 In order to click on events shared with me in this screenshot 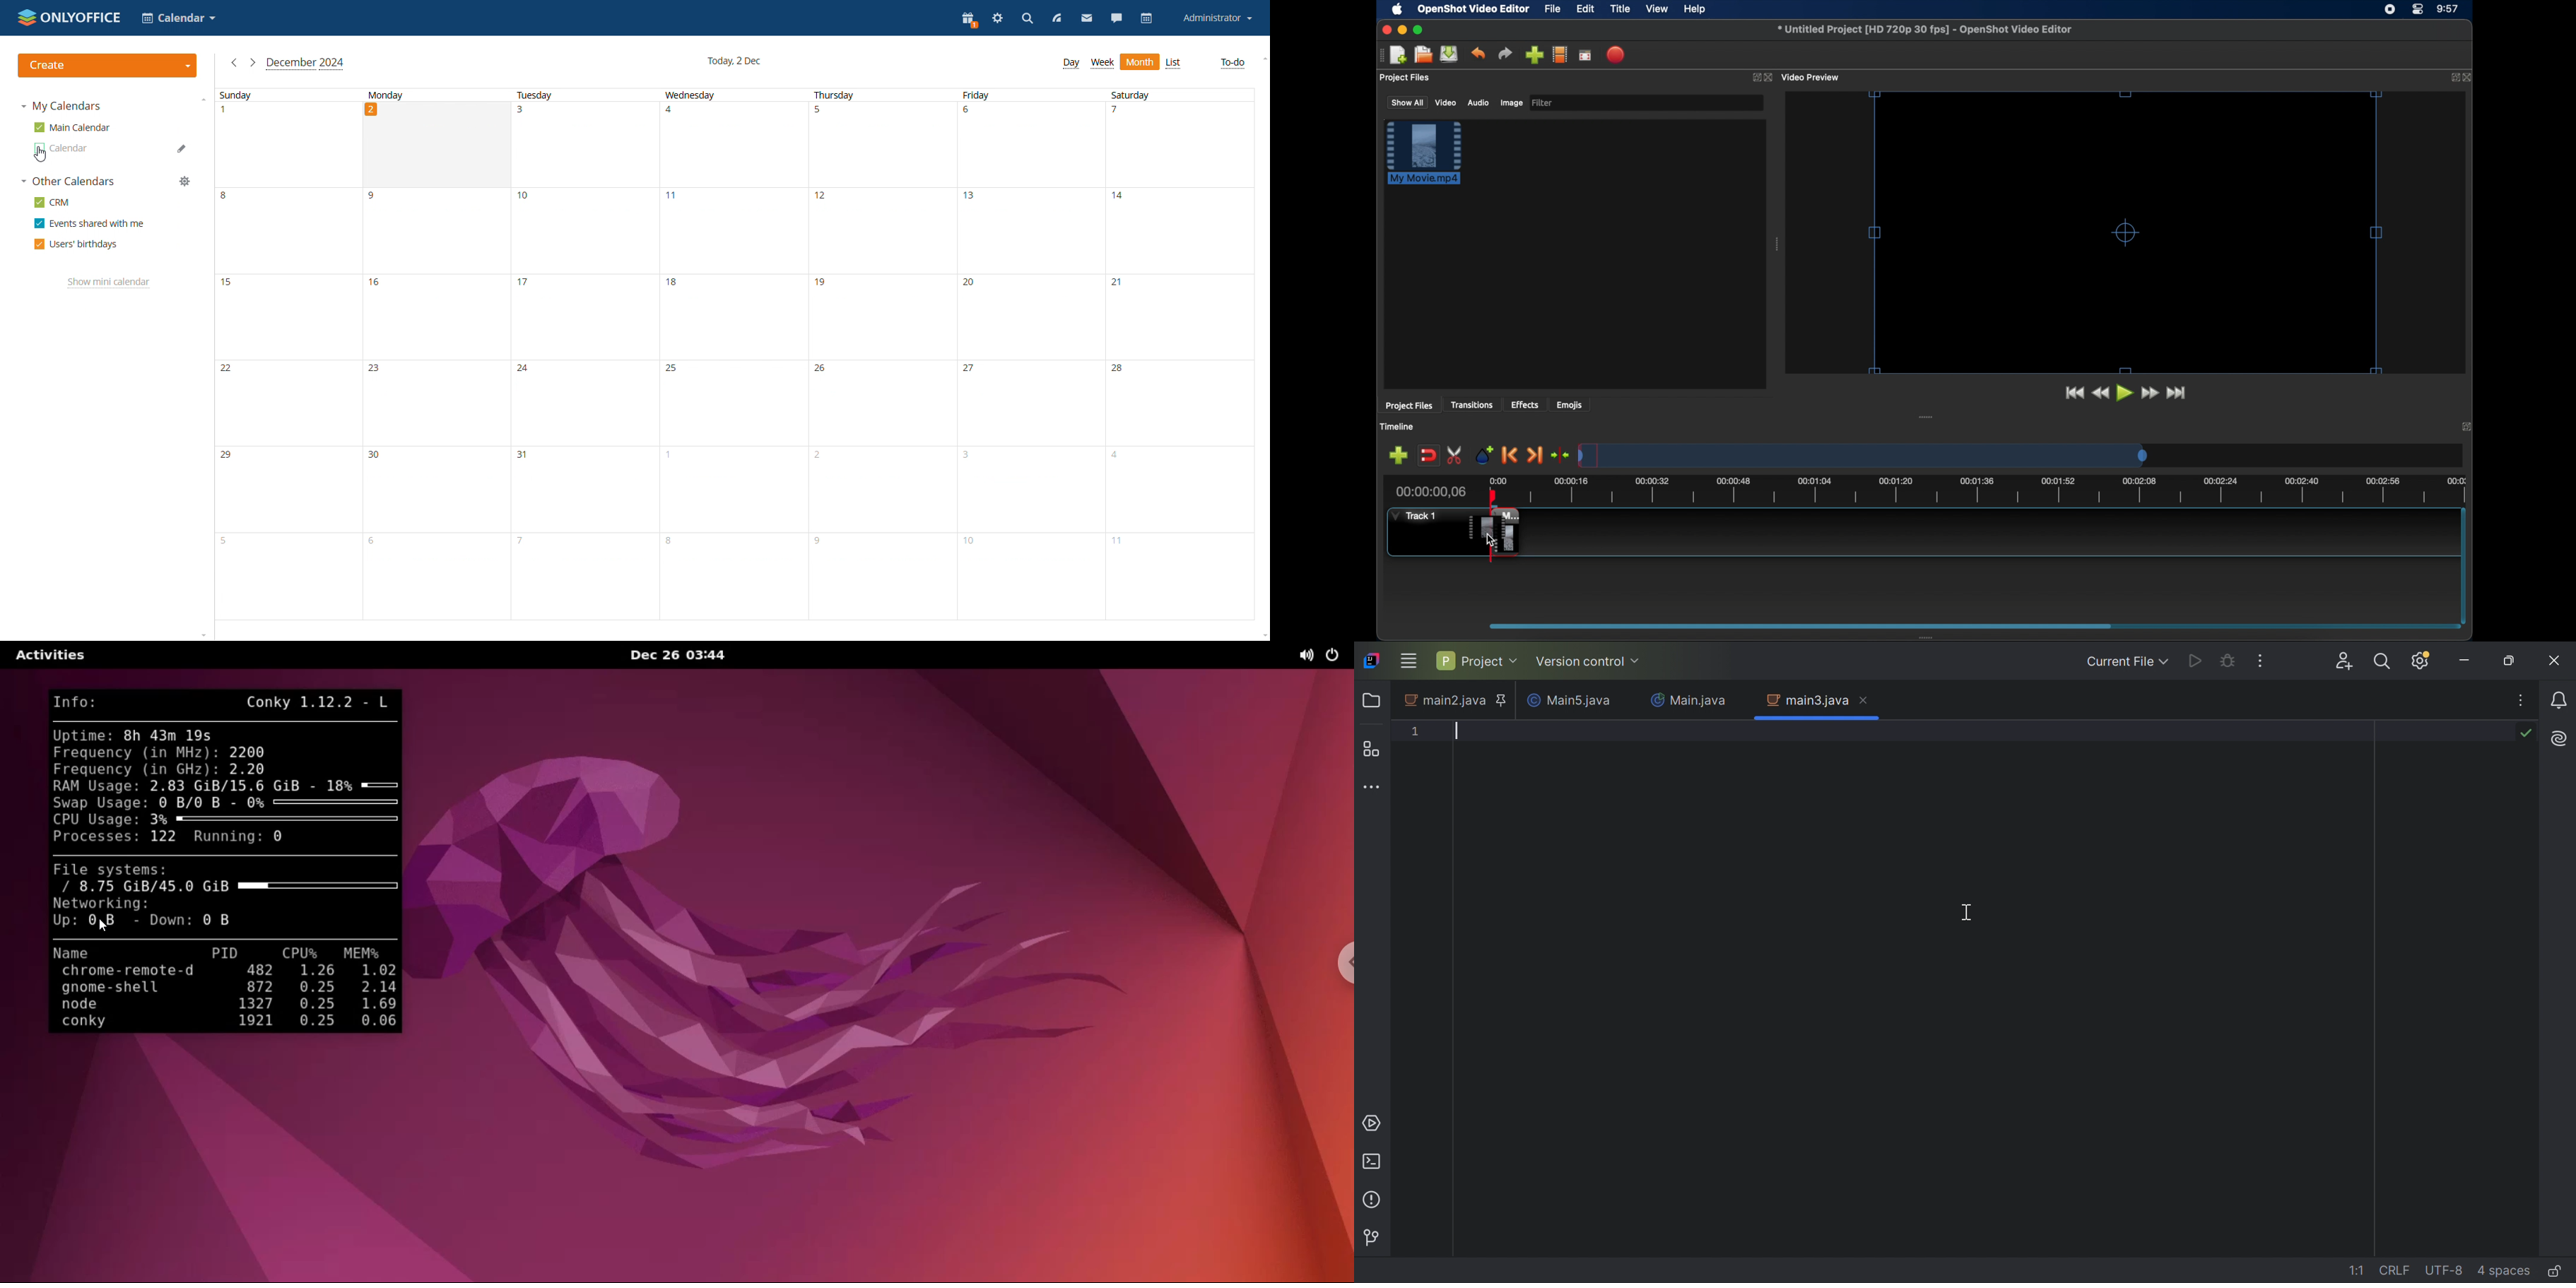, I will do `click(89, 223)`.